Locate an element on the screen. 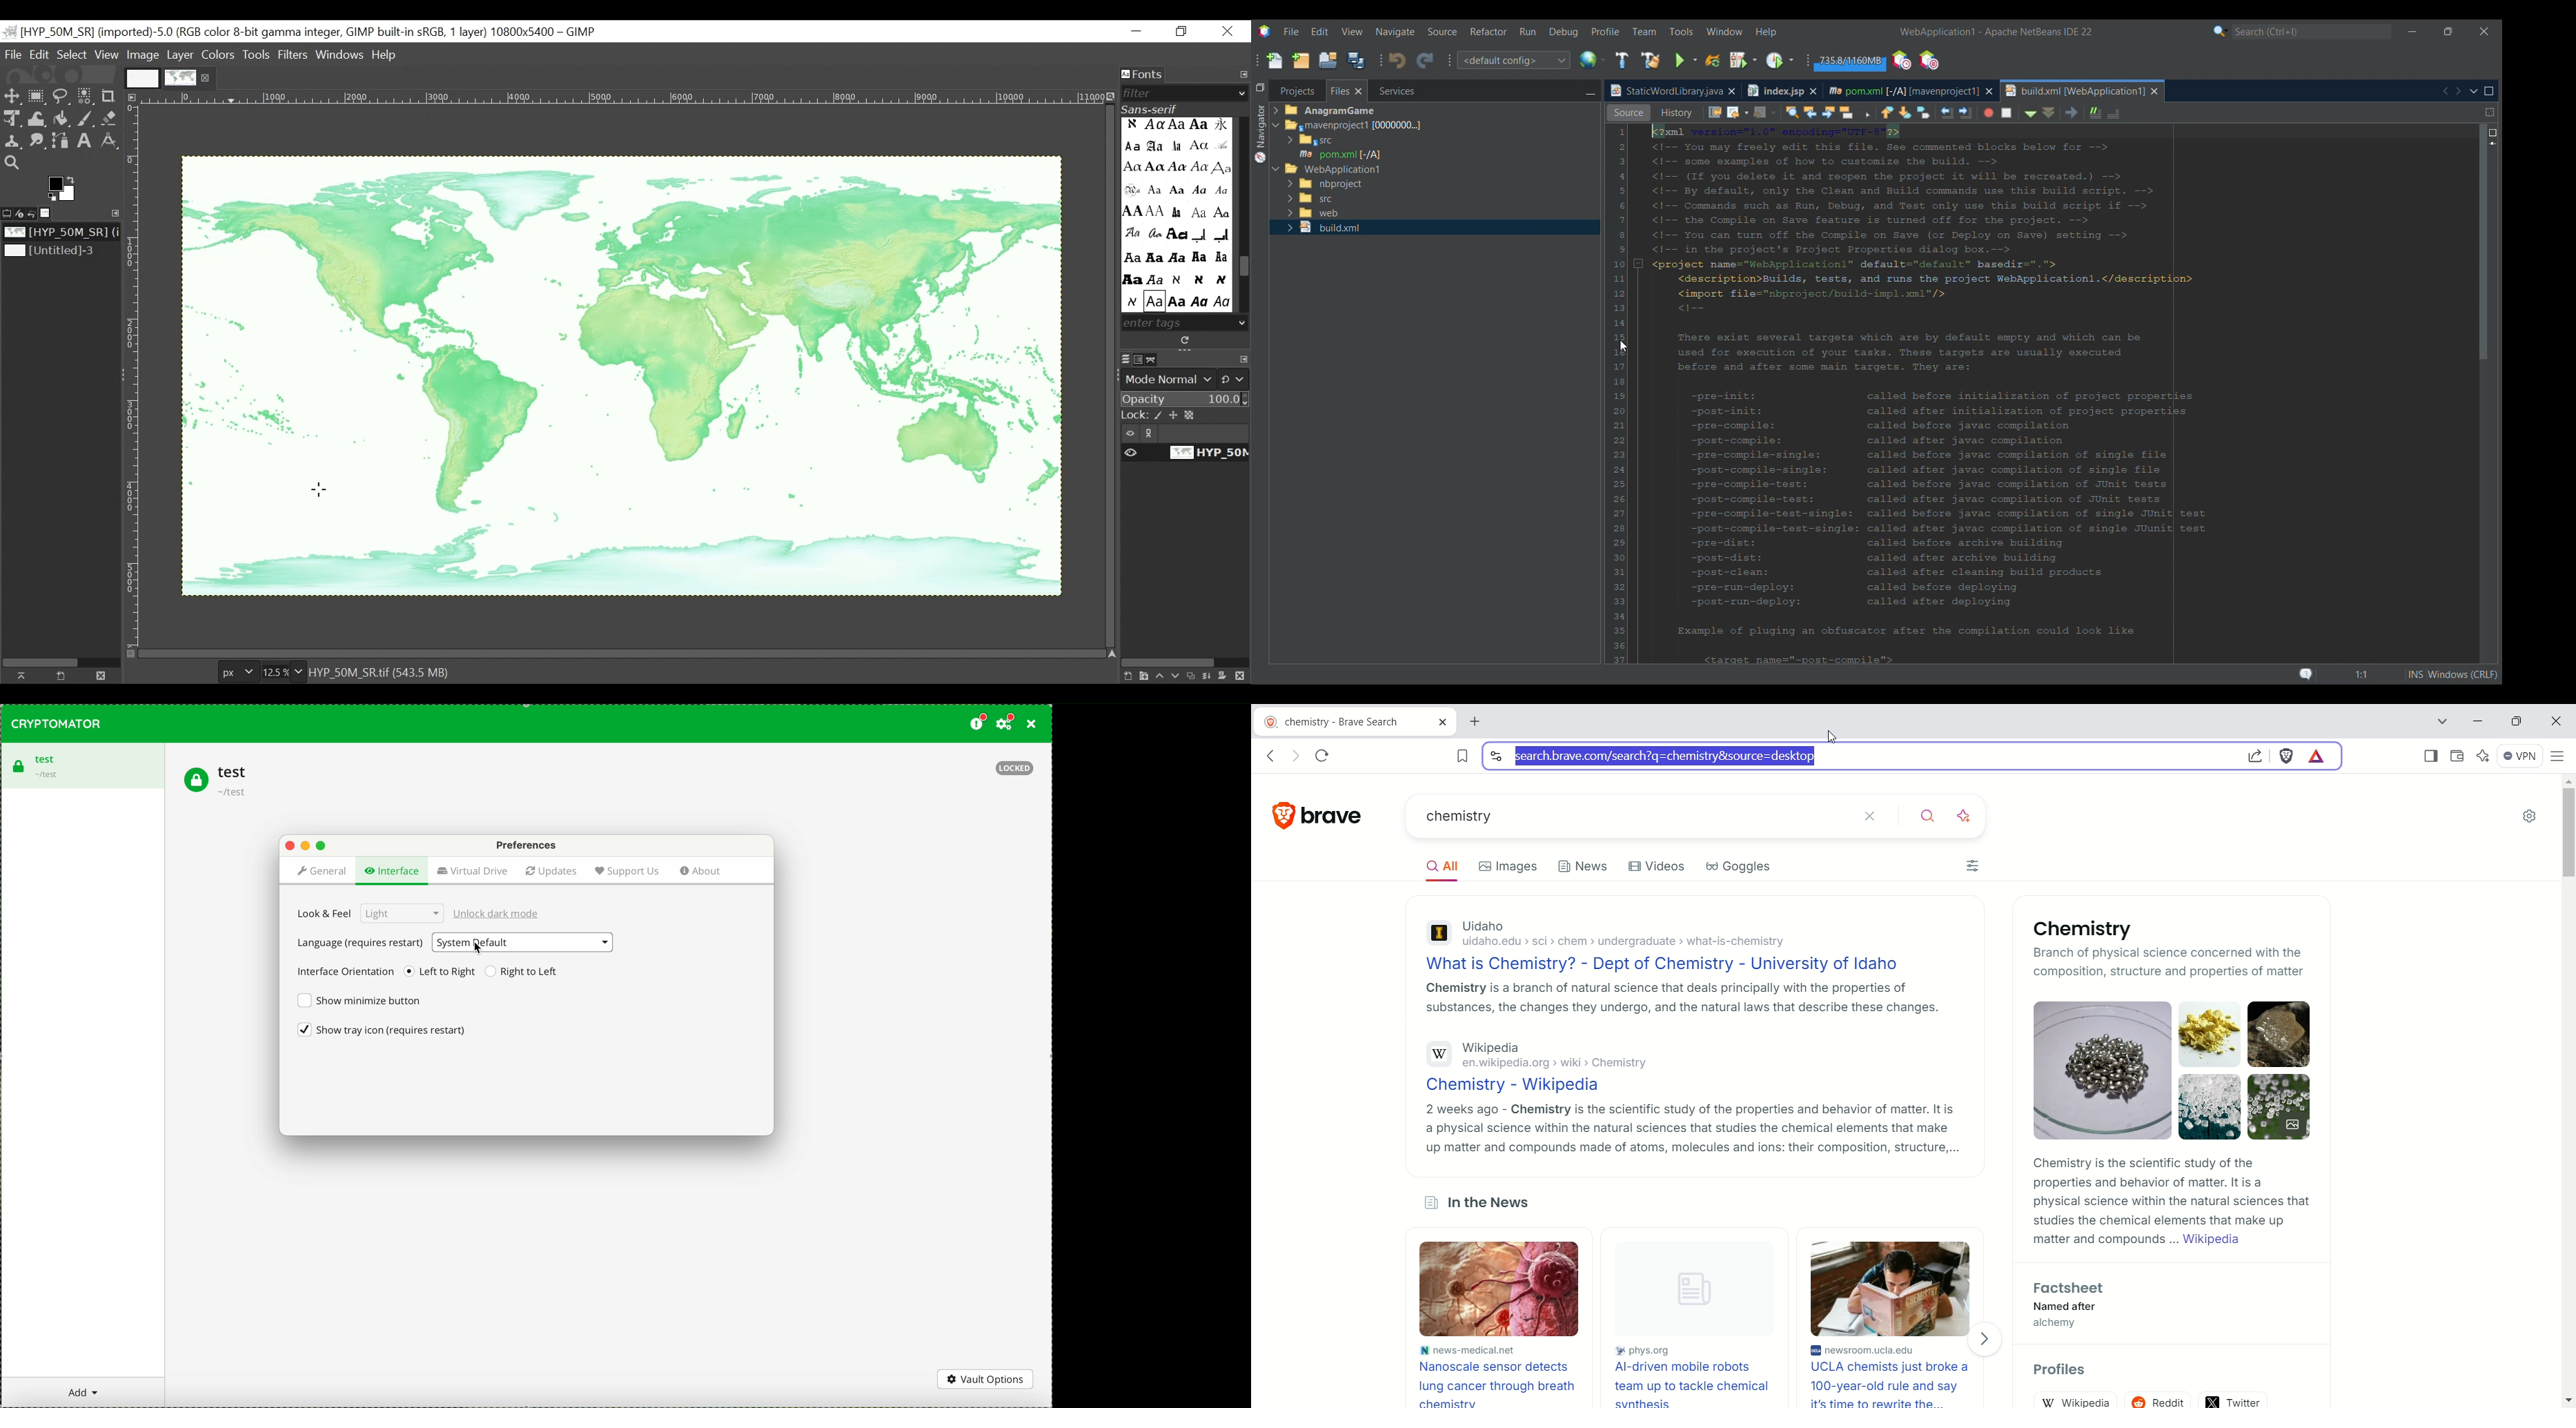 This screenshot has height=1428, width=2576. Clone tool is located at coordinates (12, 141).